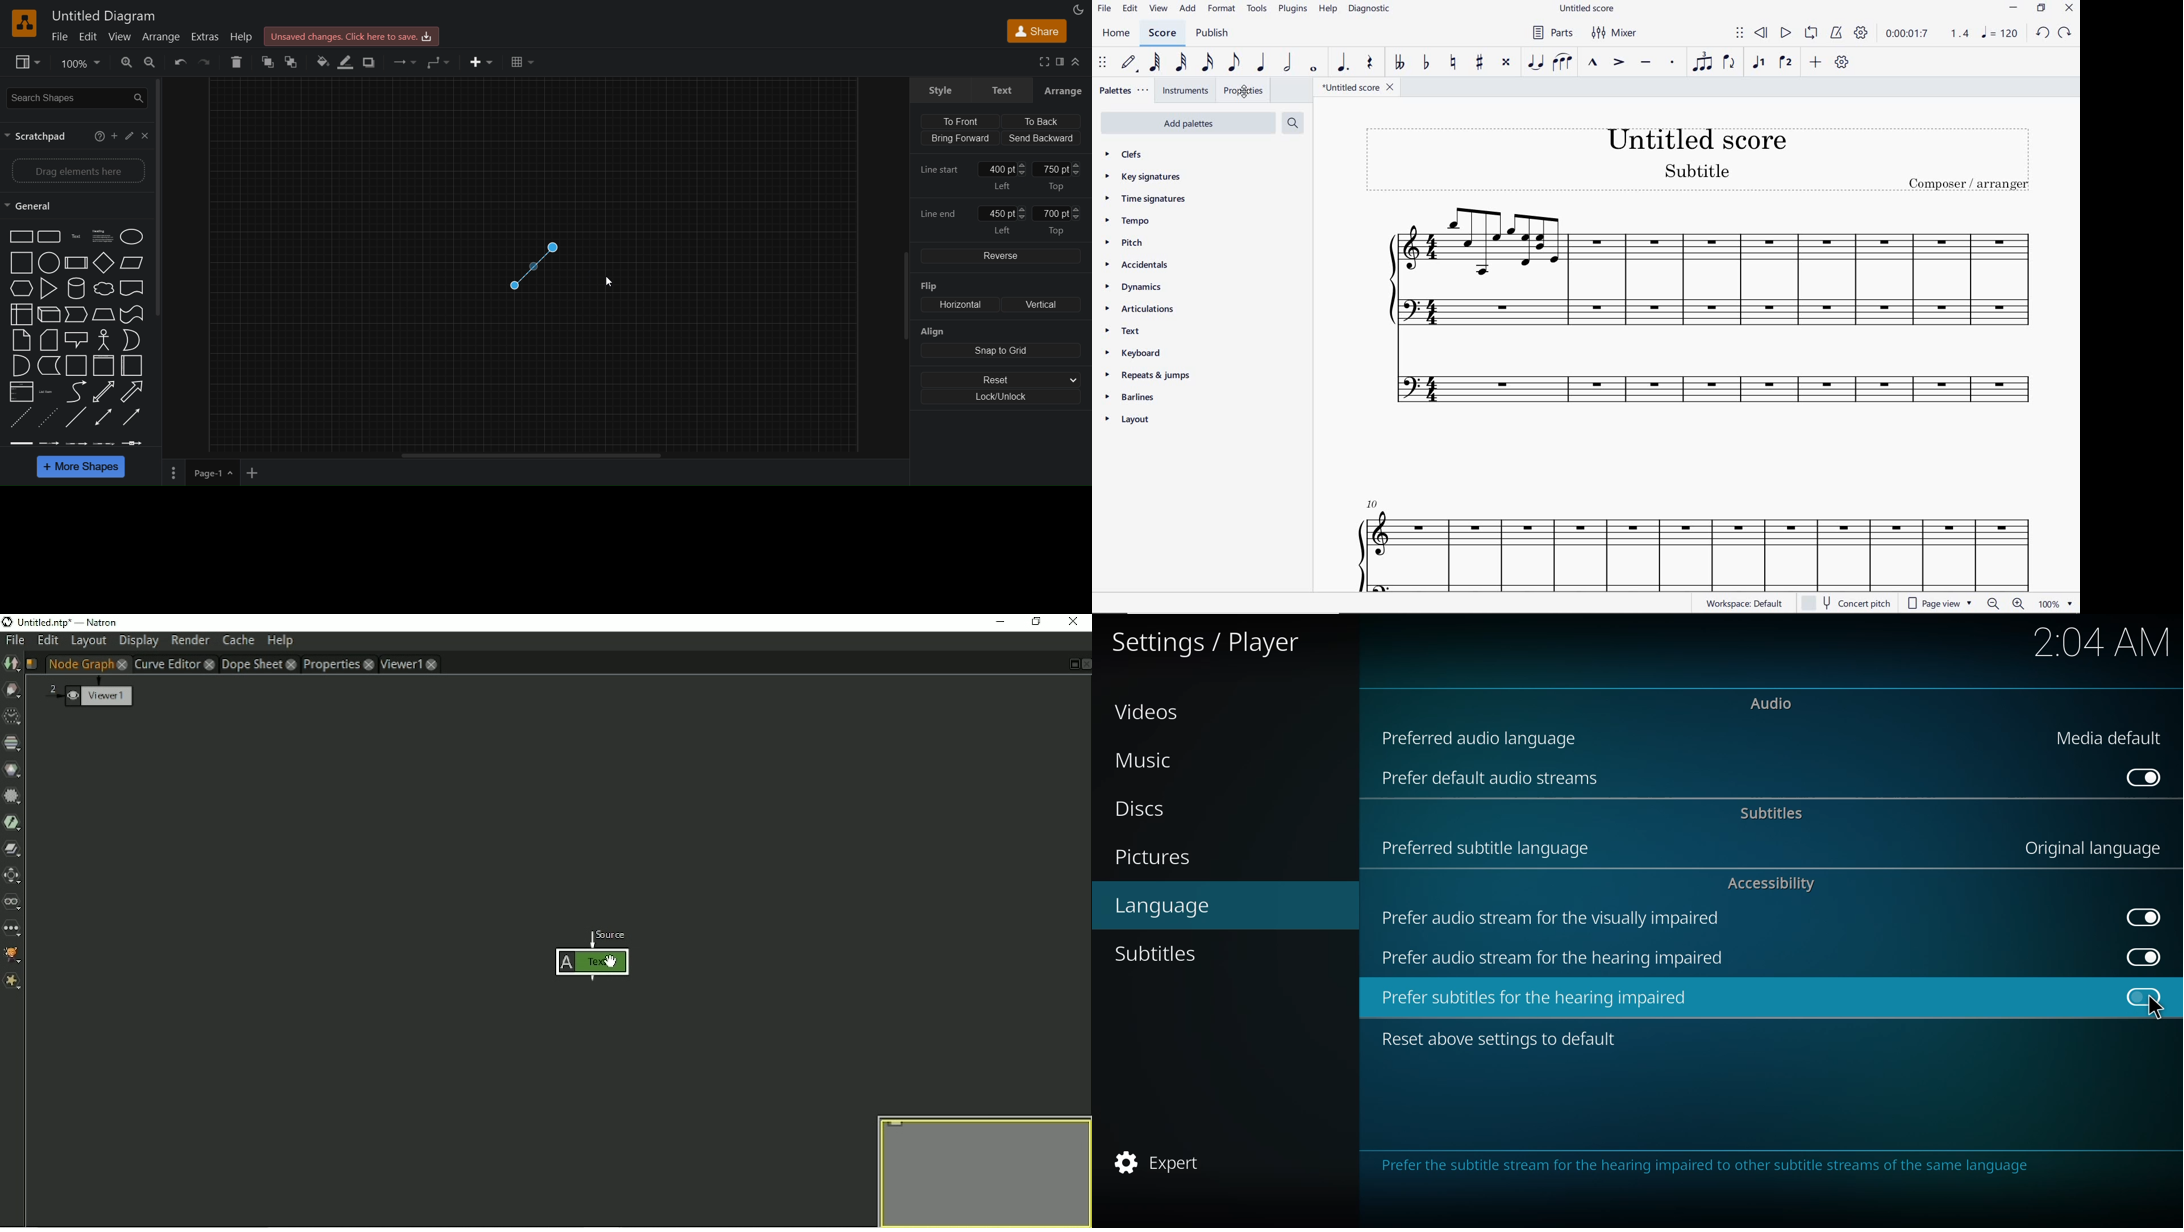 The width and height of the screenshot is (2184, 1232). Describe the element at coordinates (2147, 777) in the screenshot. I see `enabled` at that location.